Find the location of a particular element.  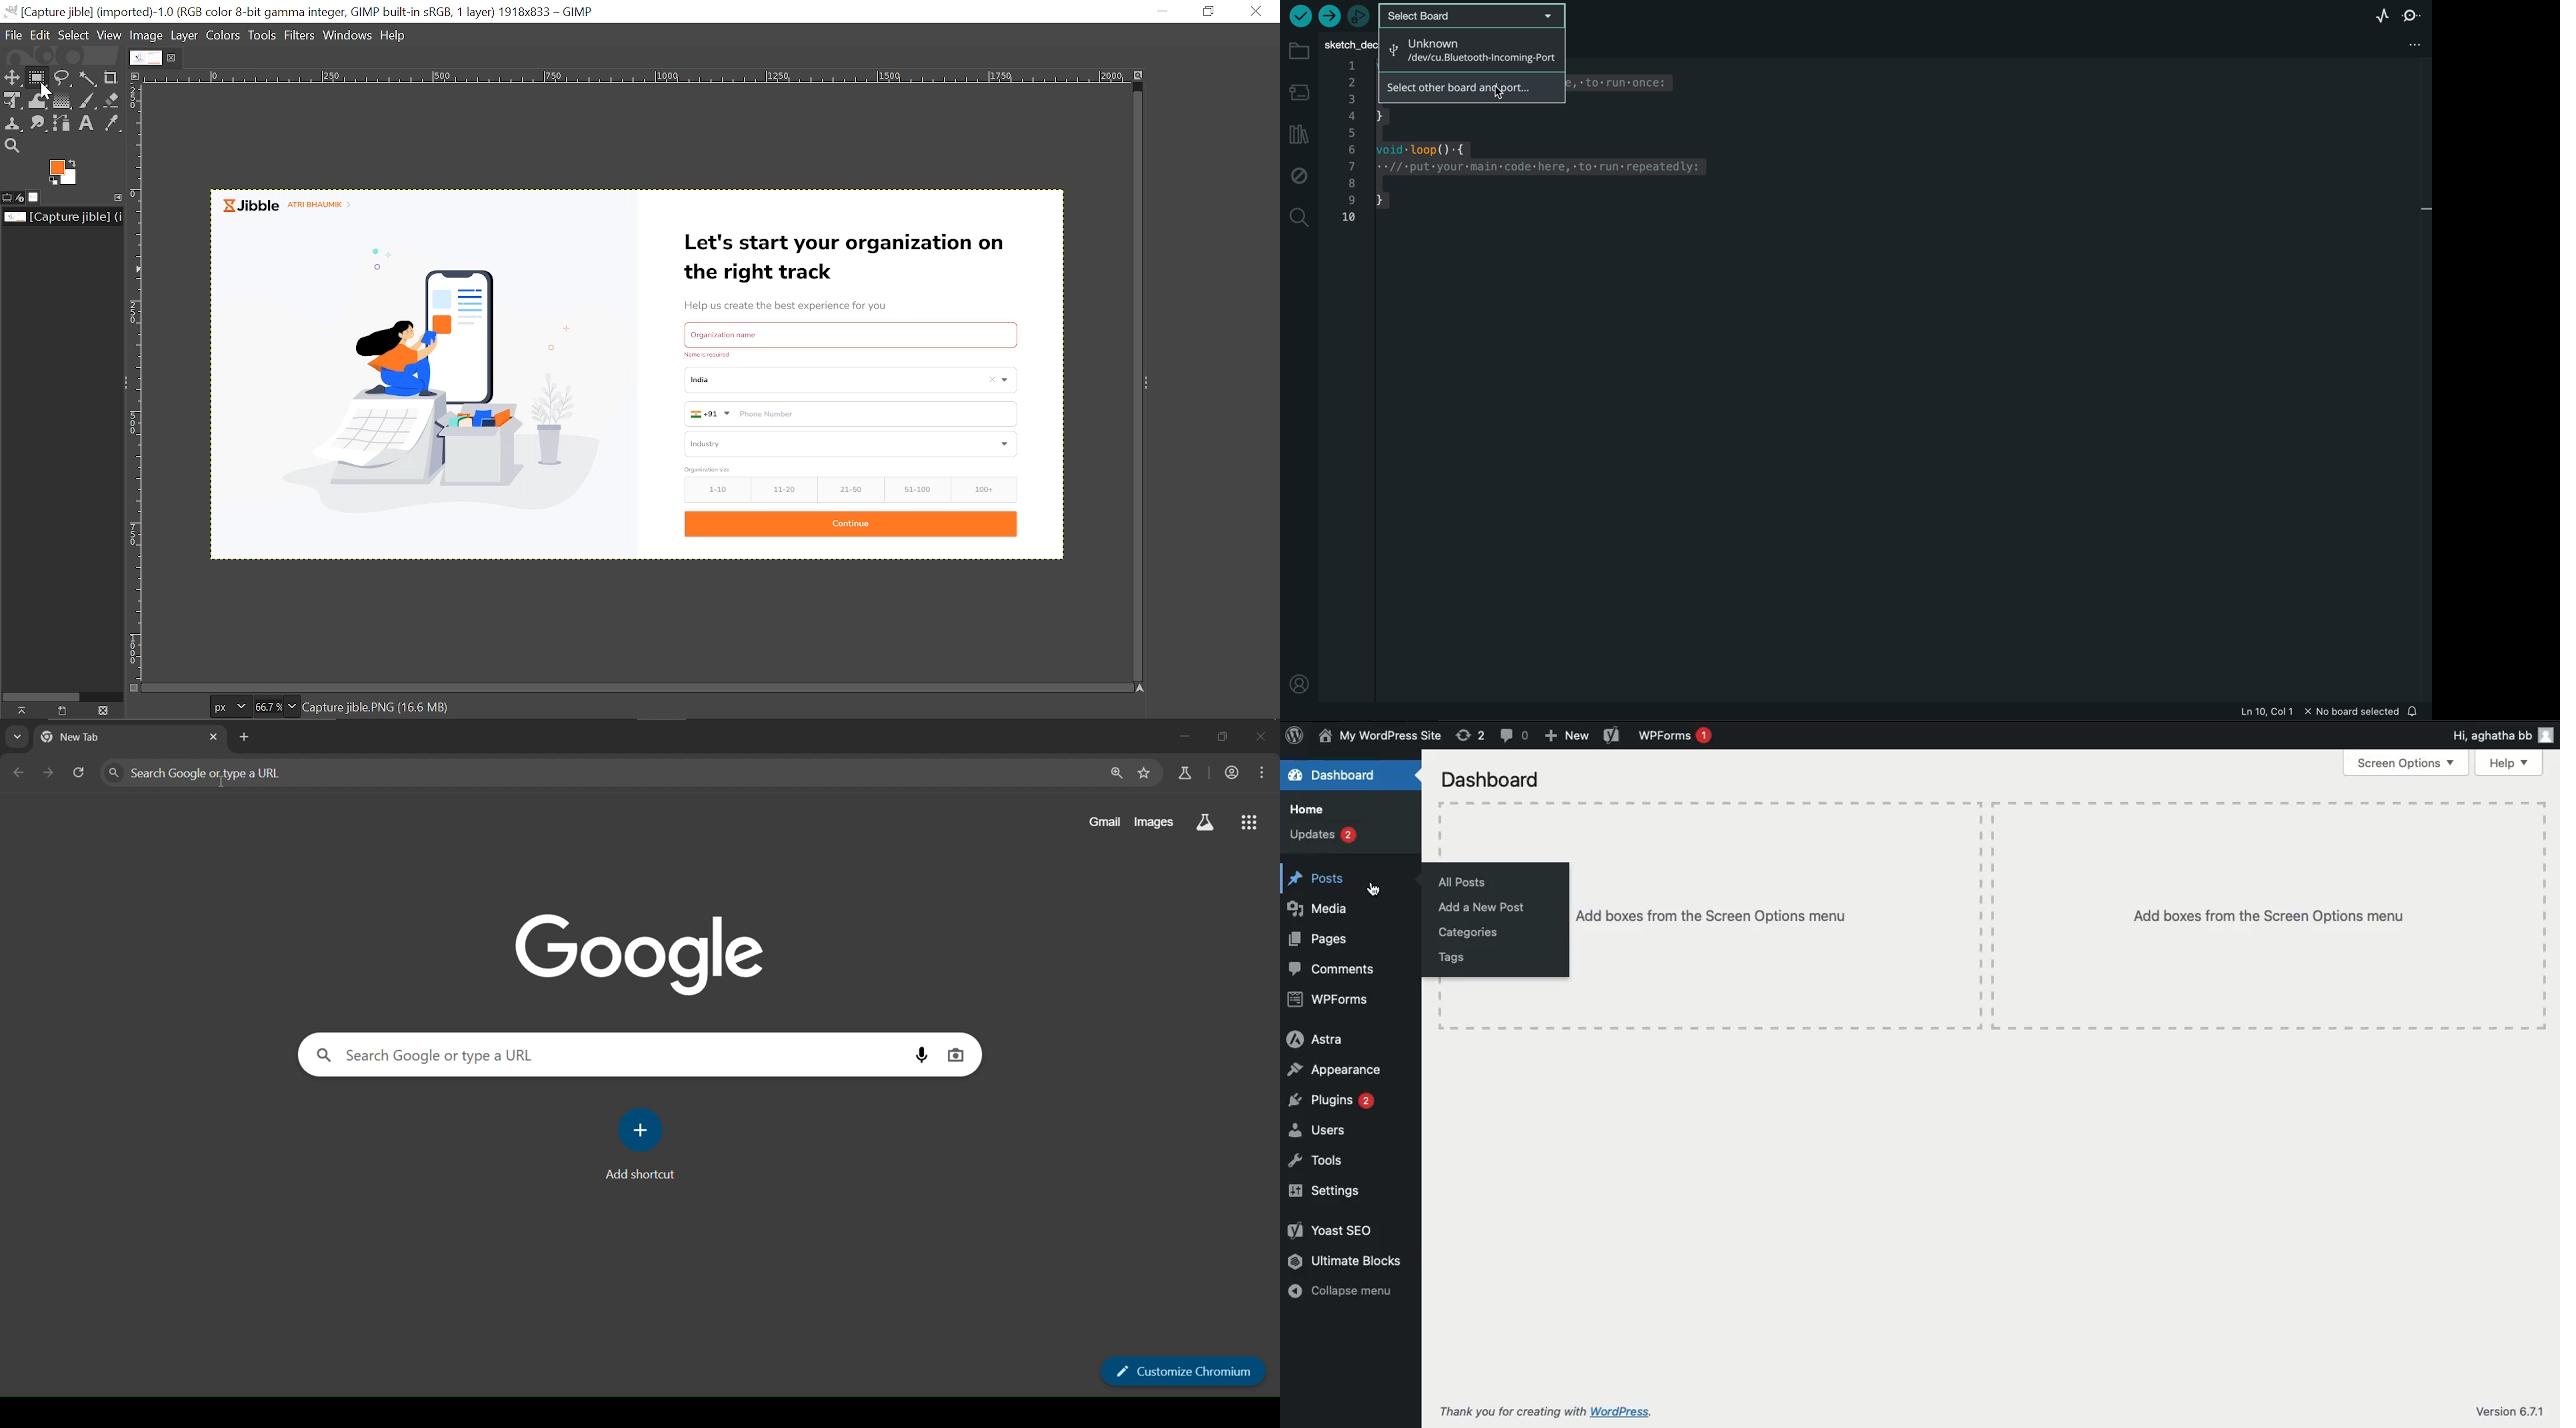

Wrap tool is located at coordinates (38, 100).